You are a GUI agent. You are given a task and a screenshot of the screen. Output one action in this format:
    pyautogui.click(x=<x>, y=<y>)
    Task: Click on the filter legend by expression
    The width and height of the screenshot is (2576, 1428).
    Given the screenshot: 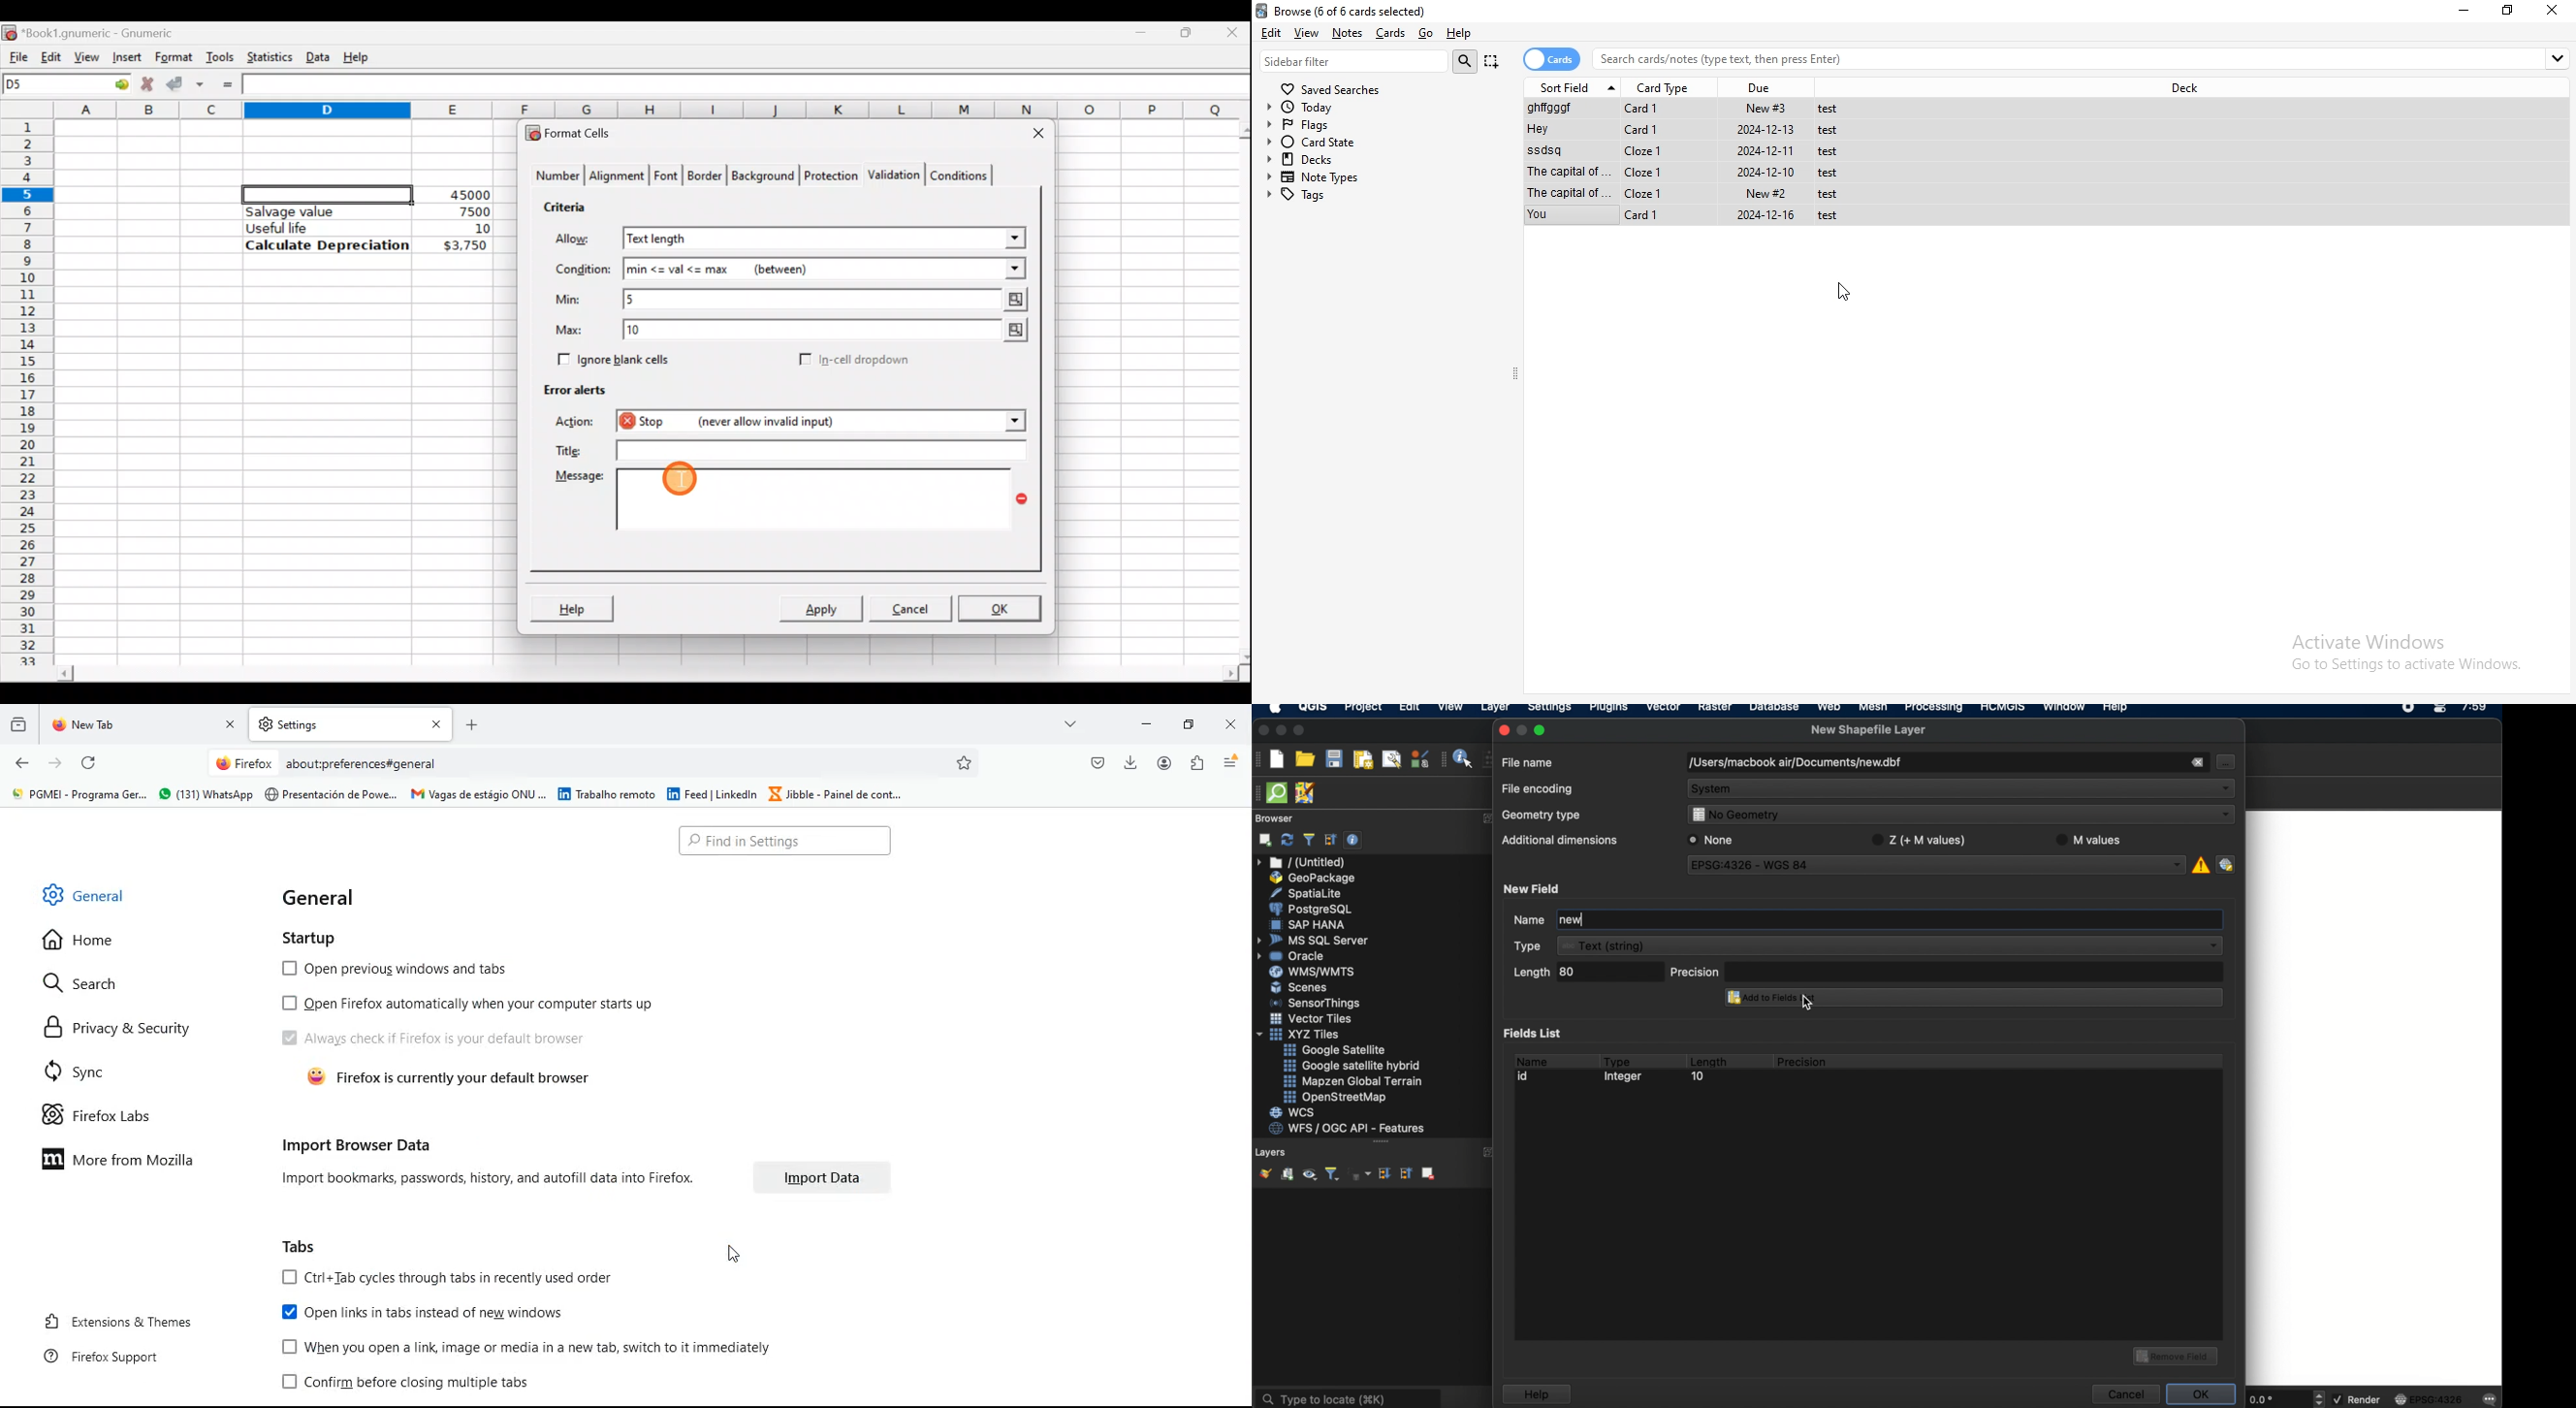 What is the action you would take?
    pyautogui.click(x=1360, y=1174)
    